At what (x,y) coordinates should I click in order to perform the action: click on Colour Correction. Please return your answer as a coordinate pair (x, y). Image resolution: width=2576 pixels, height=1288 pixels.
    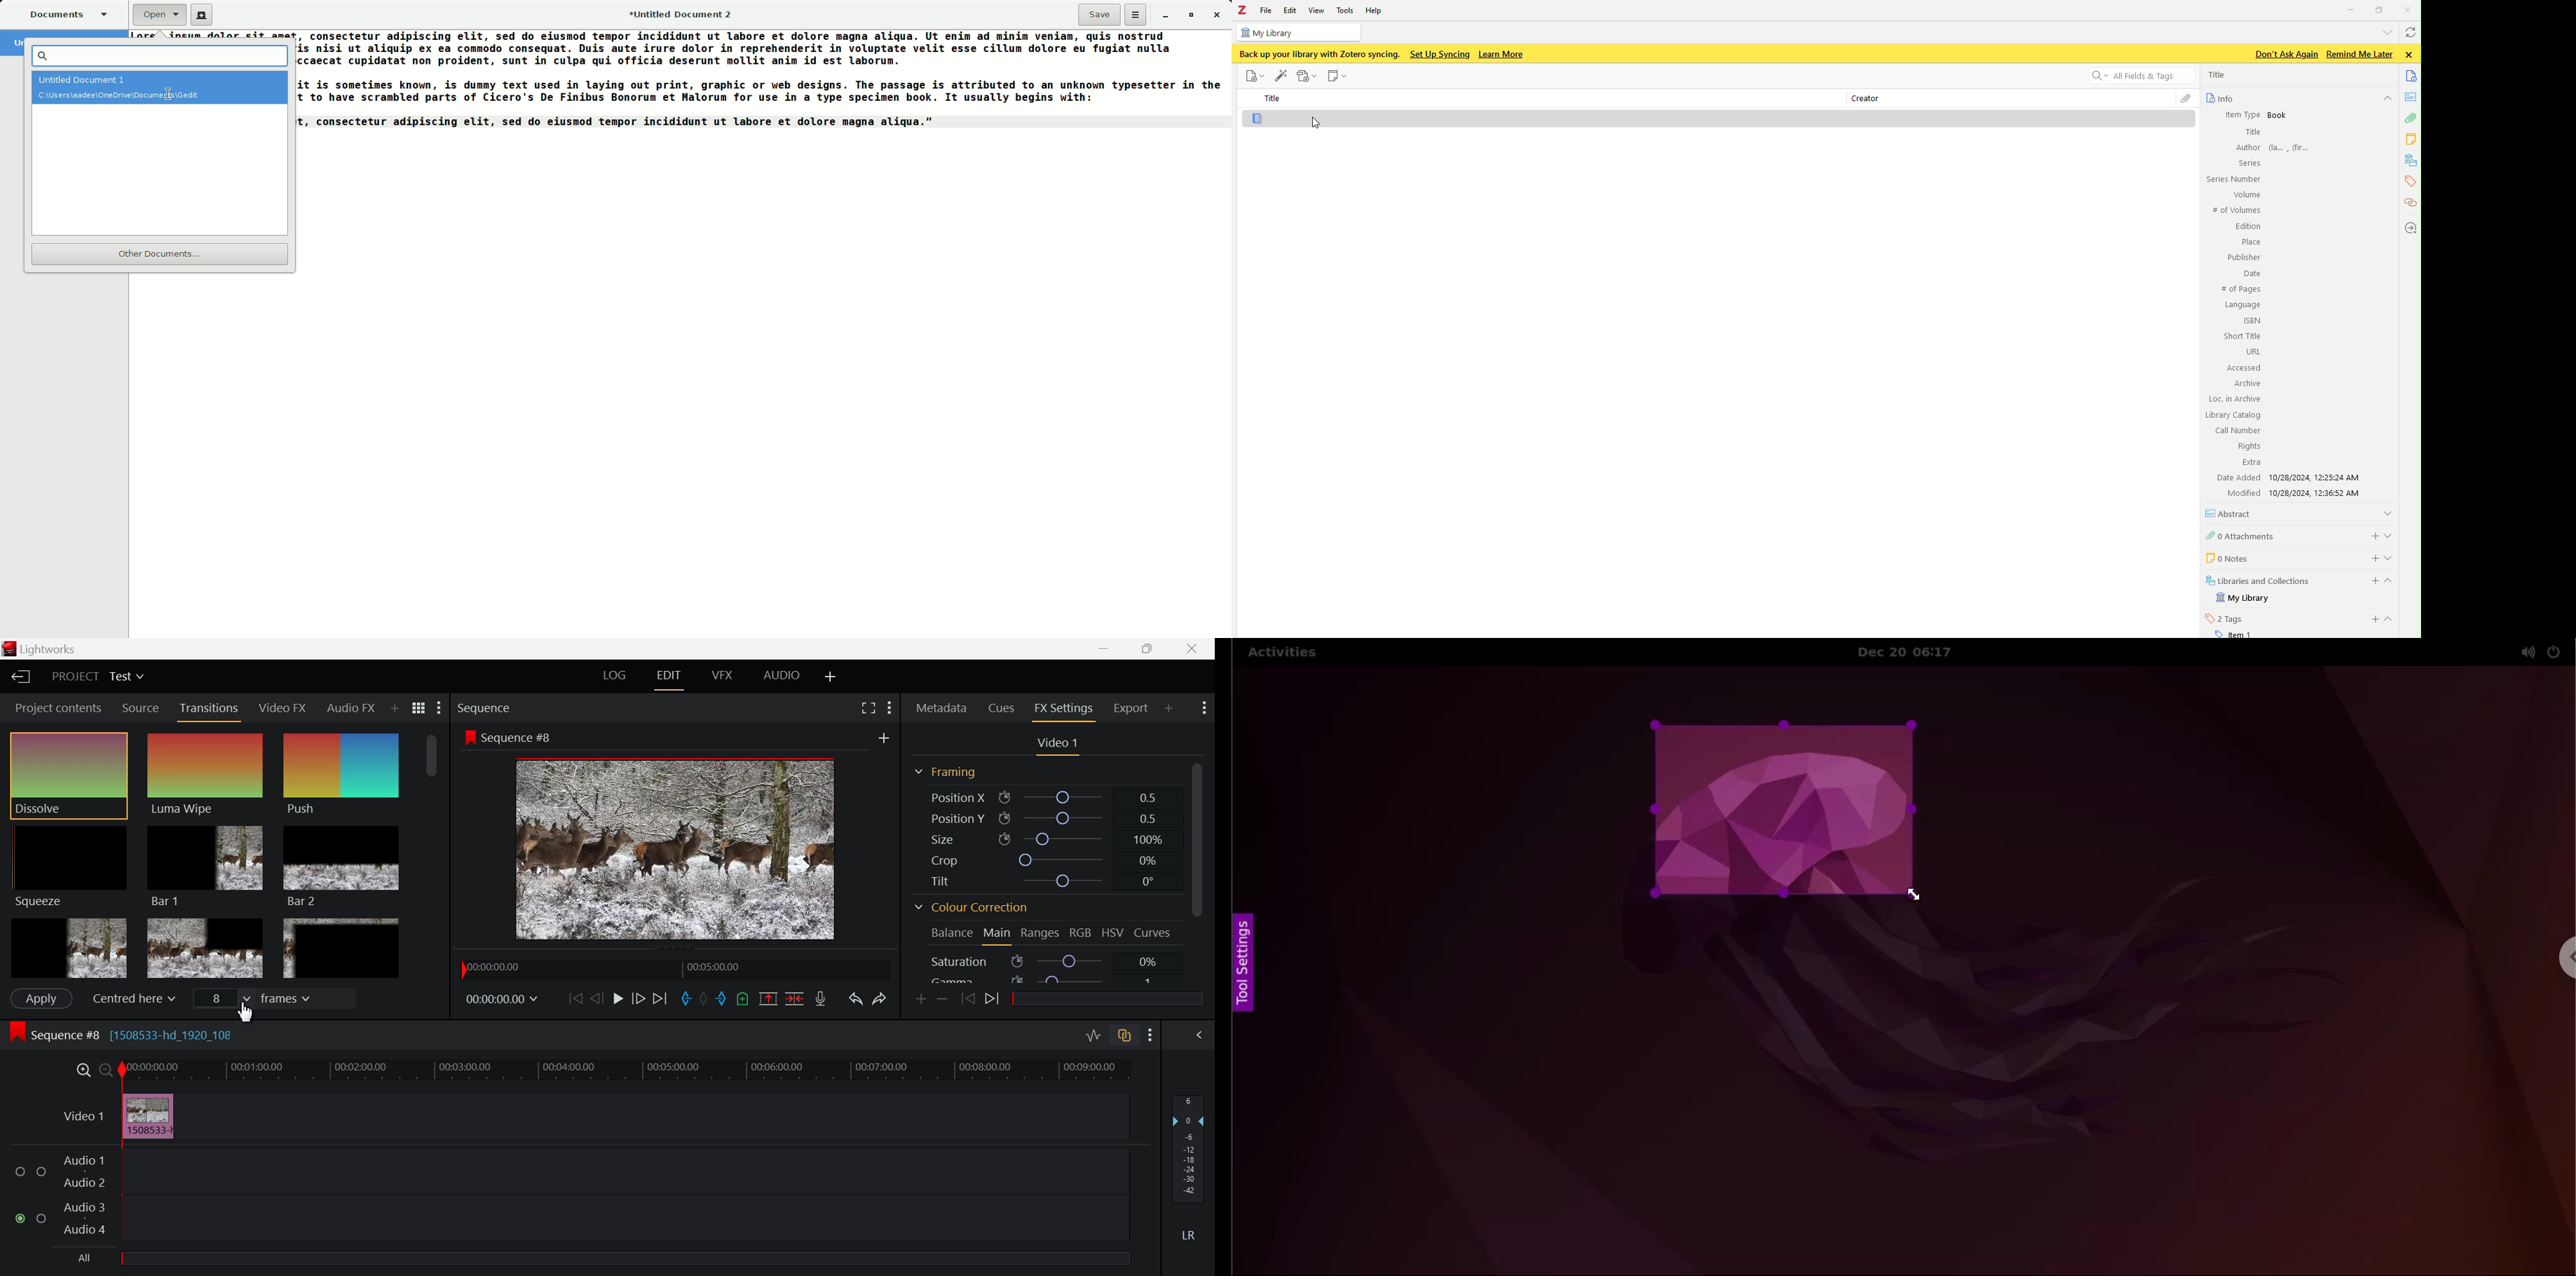
    Looking at the image, I should click on (975, 909).